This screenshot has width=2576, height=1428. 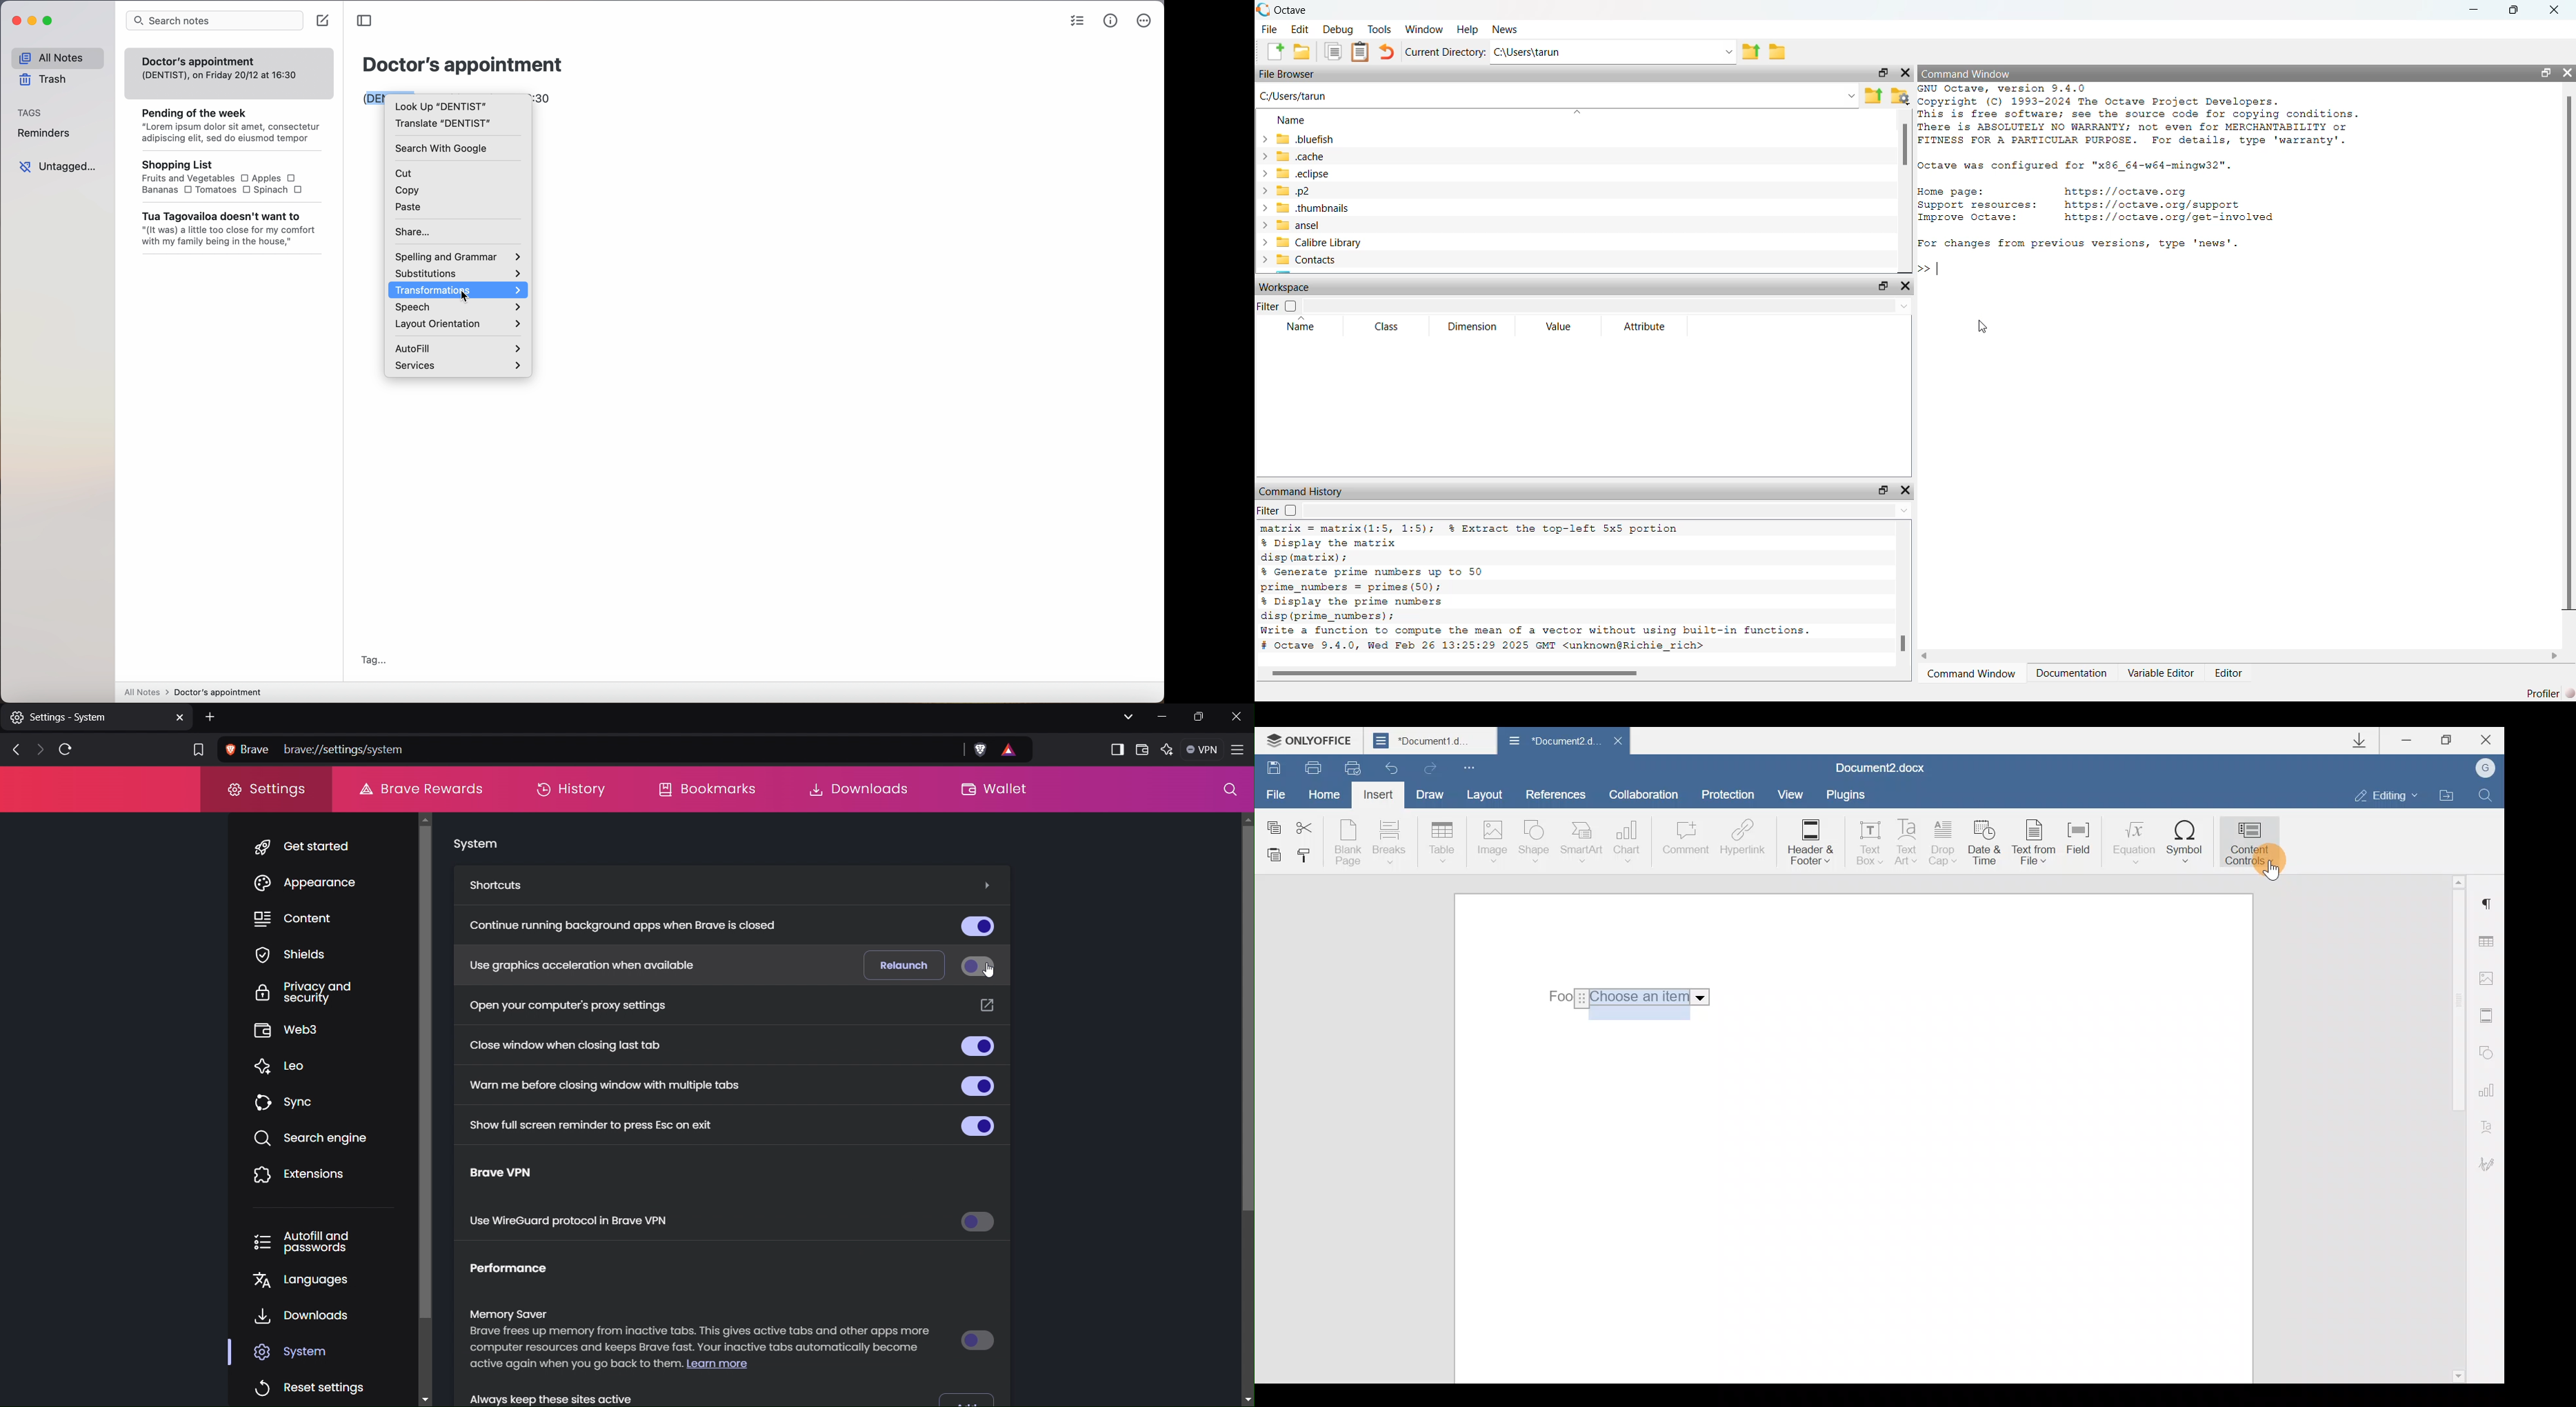 I want to click on help, so click(x=1467, y=30).